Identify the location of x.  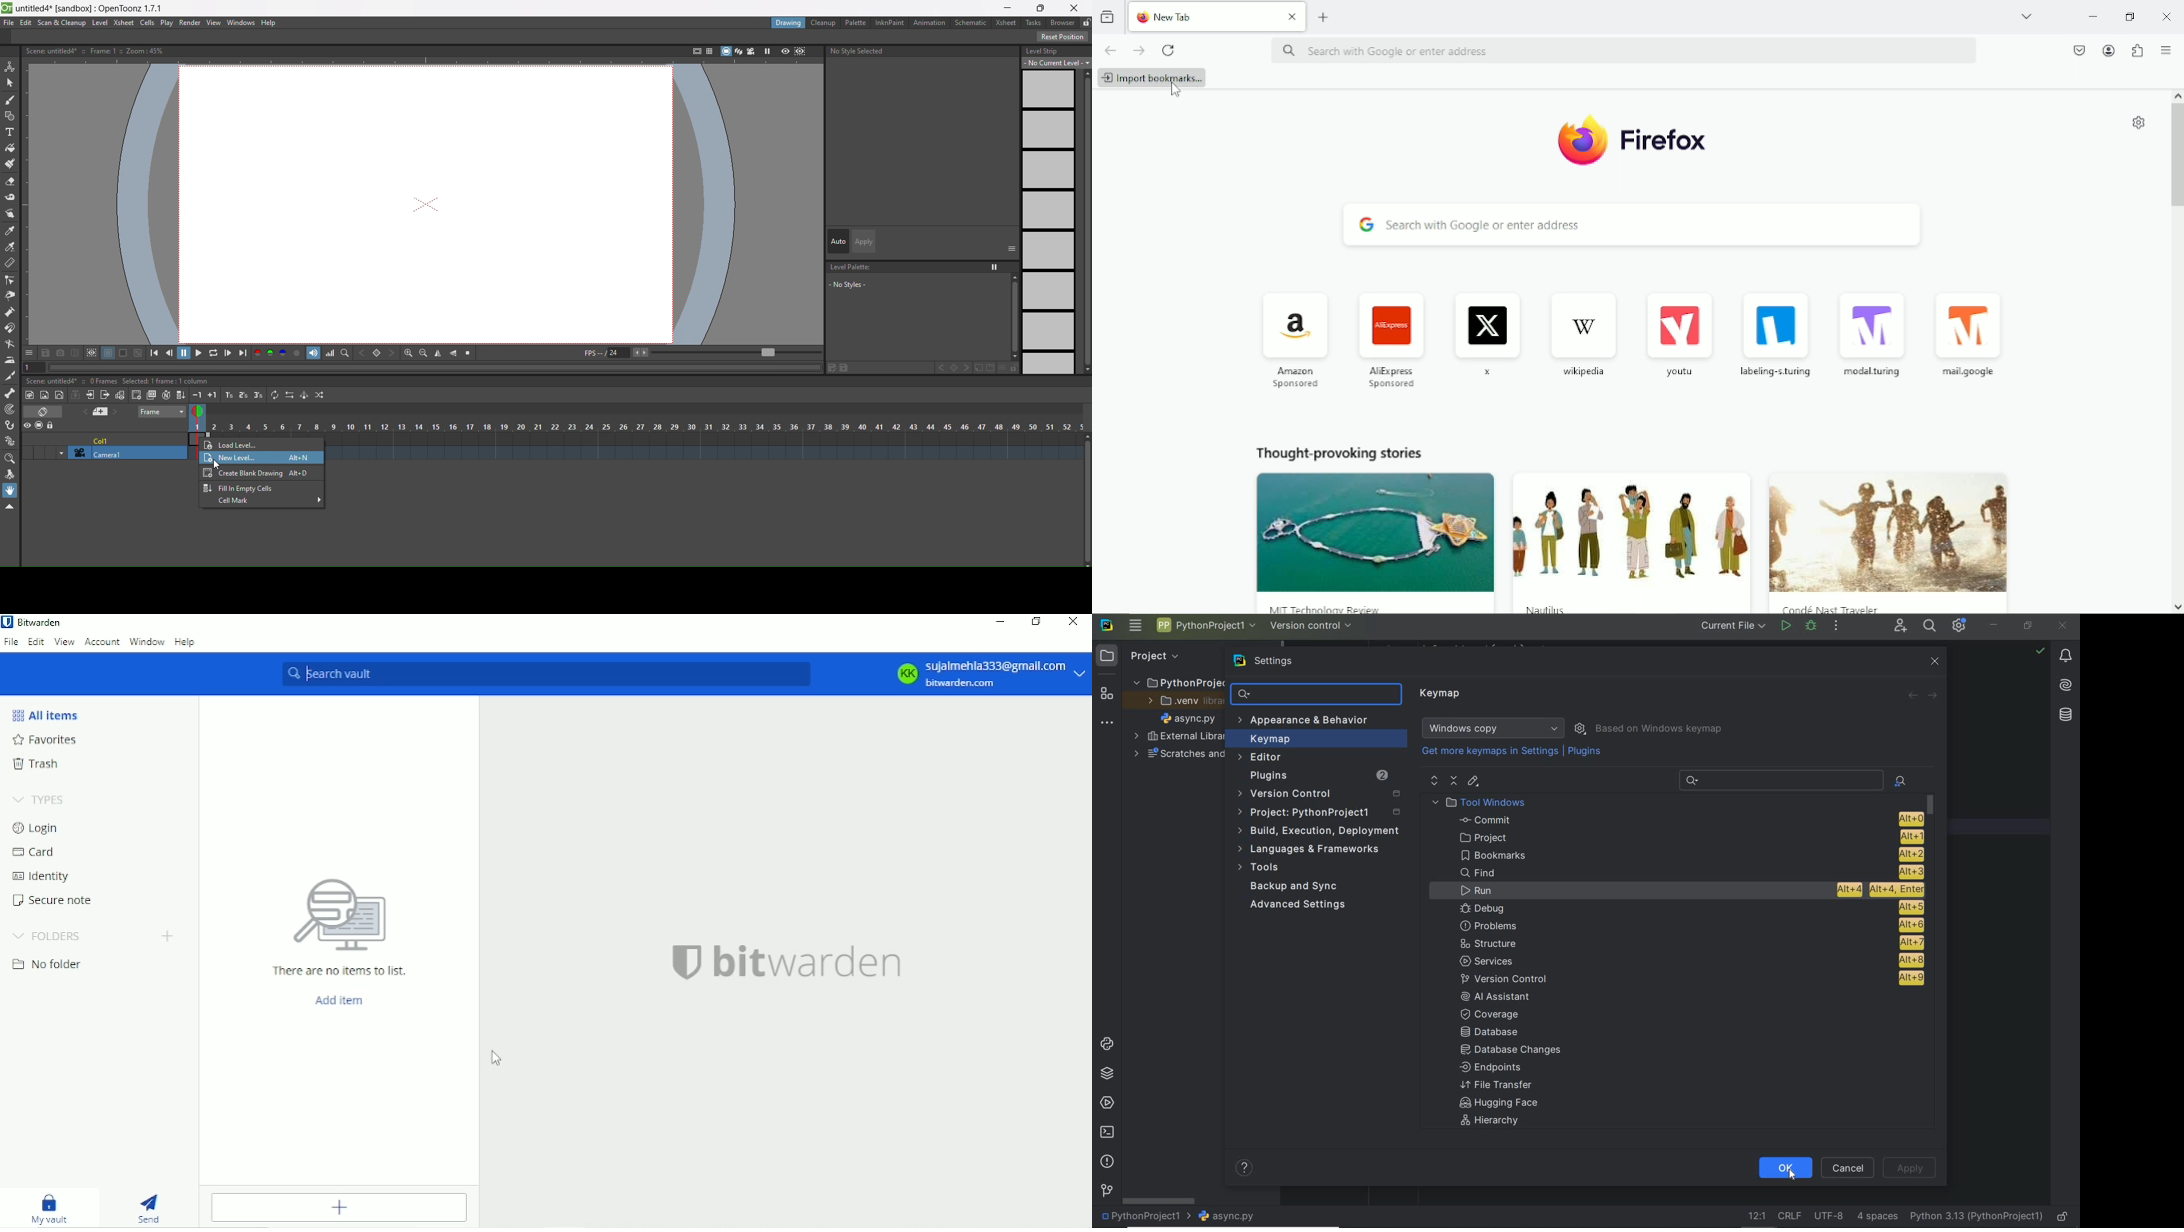
(1487, 336).